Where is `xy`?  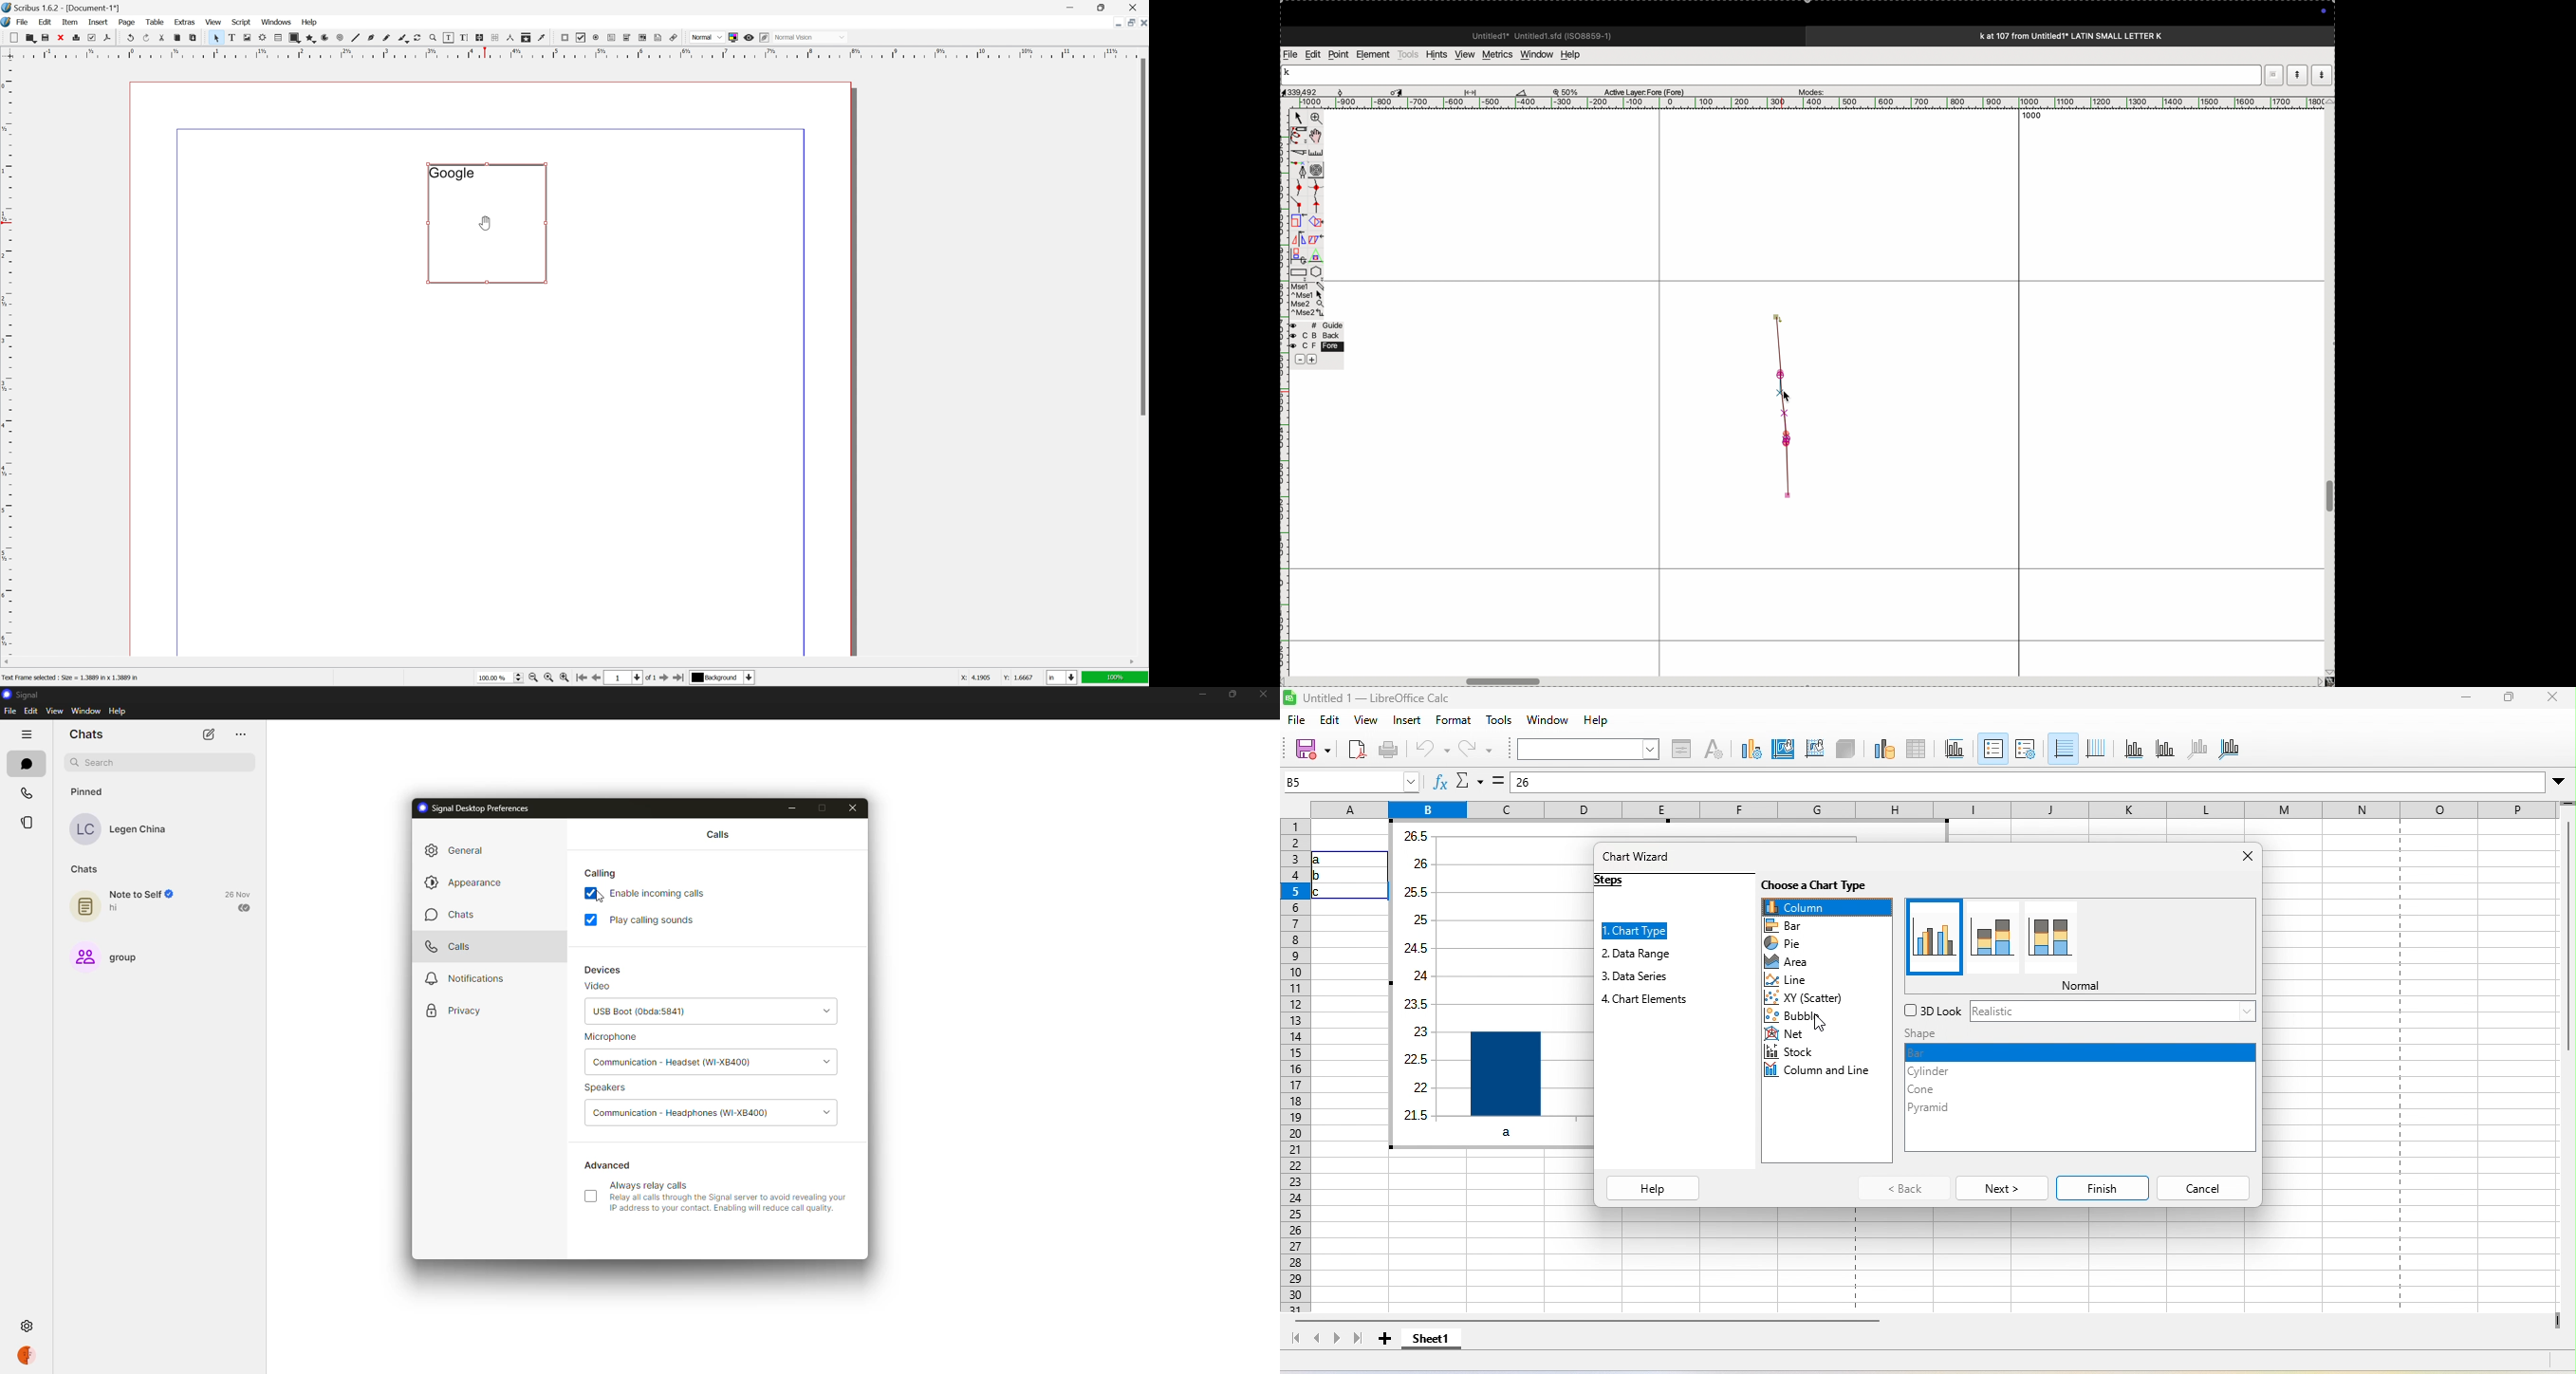 xy is located at coordinates (1810, 995).